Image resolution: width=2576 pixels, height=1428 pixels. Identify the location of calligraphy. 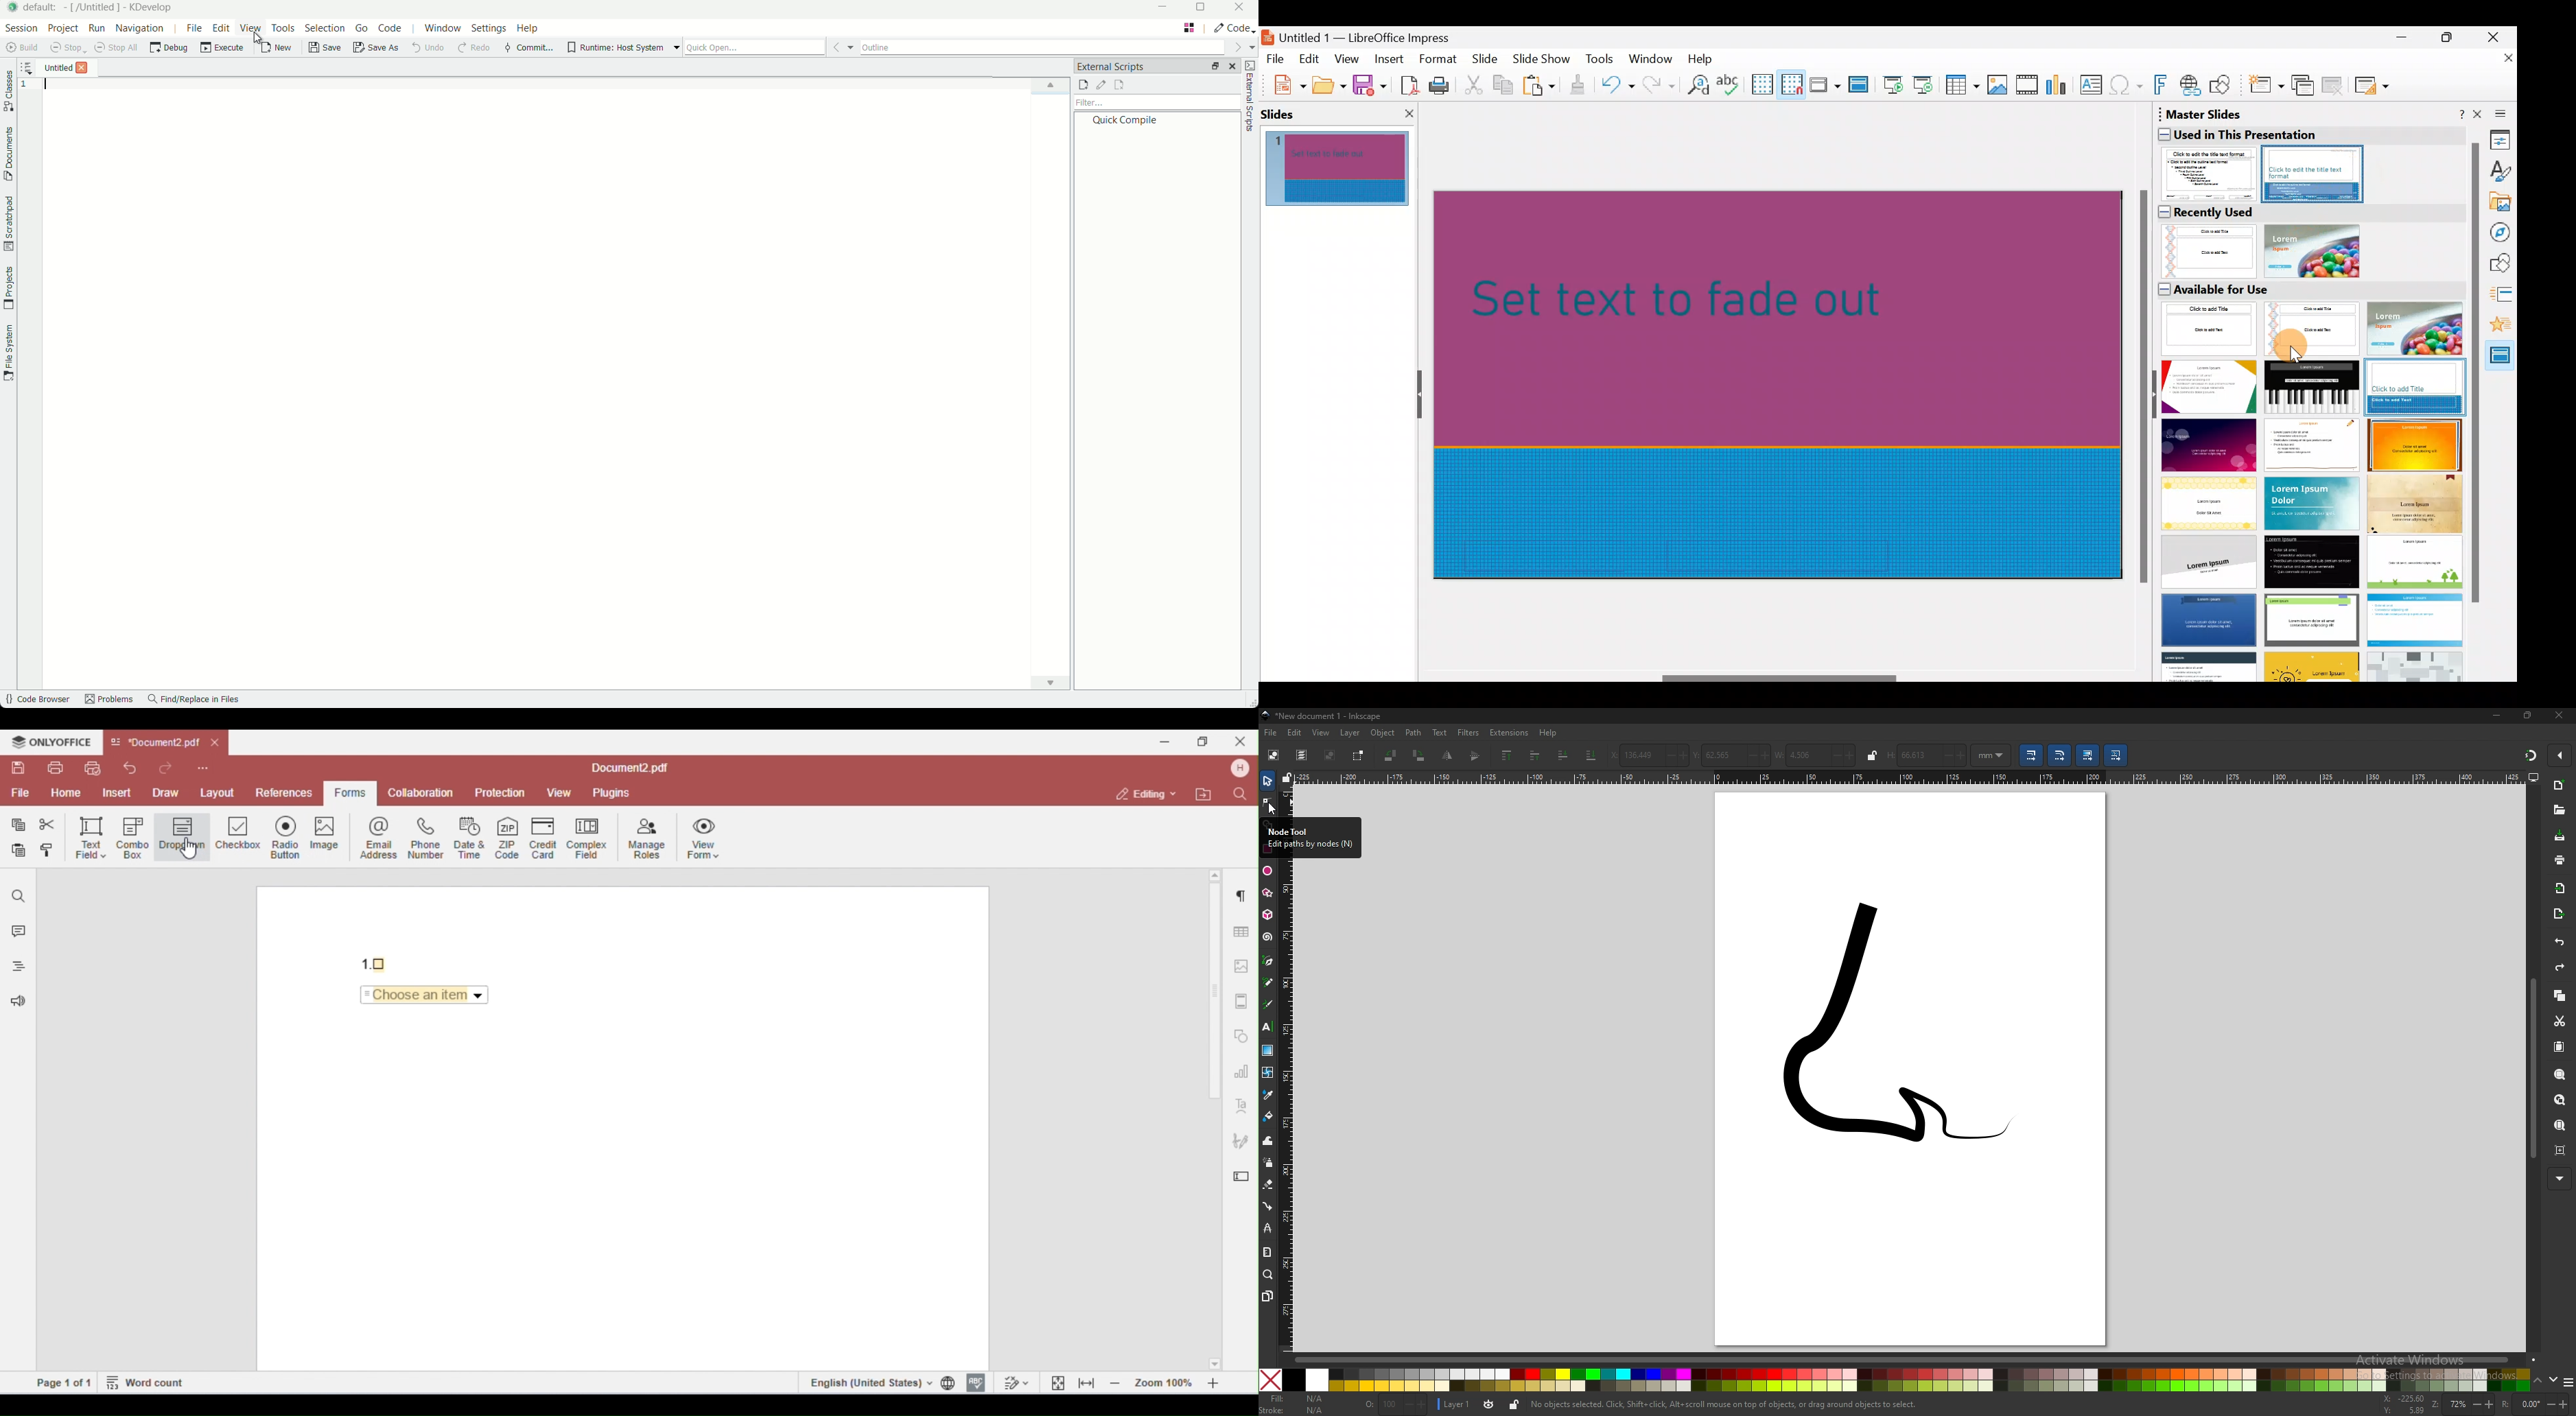
(1268, 1005).